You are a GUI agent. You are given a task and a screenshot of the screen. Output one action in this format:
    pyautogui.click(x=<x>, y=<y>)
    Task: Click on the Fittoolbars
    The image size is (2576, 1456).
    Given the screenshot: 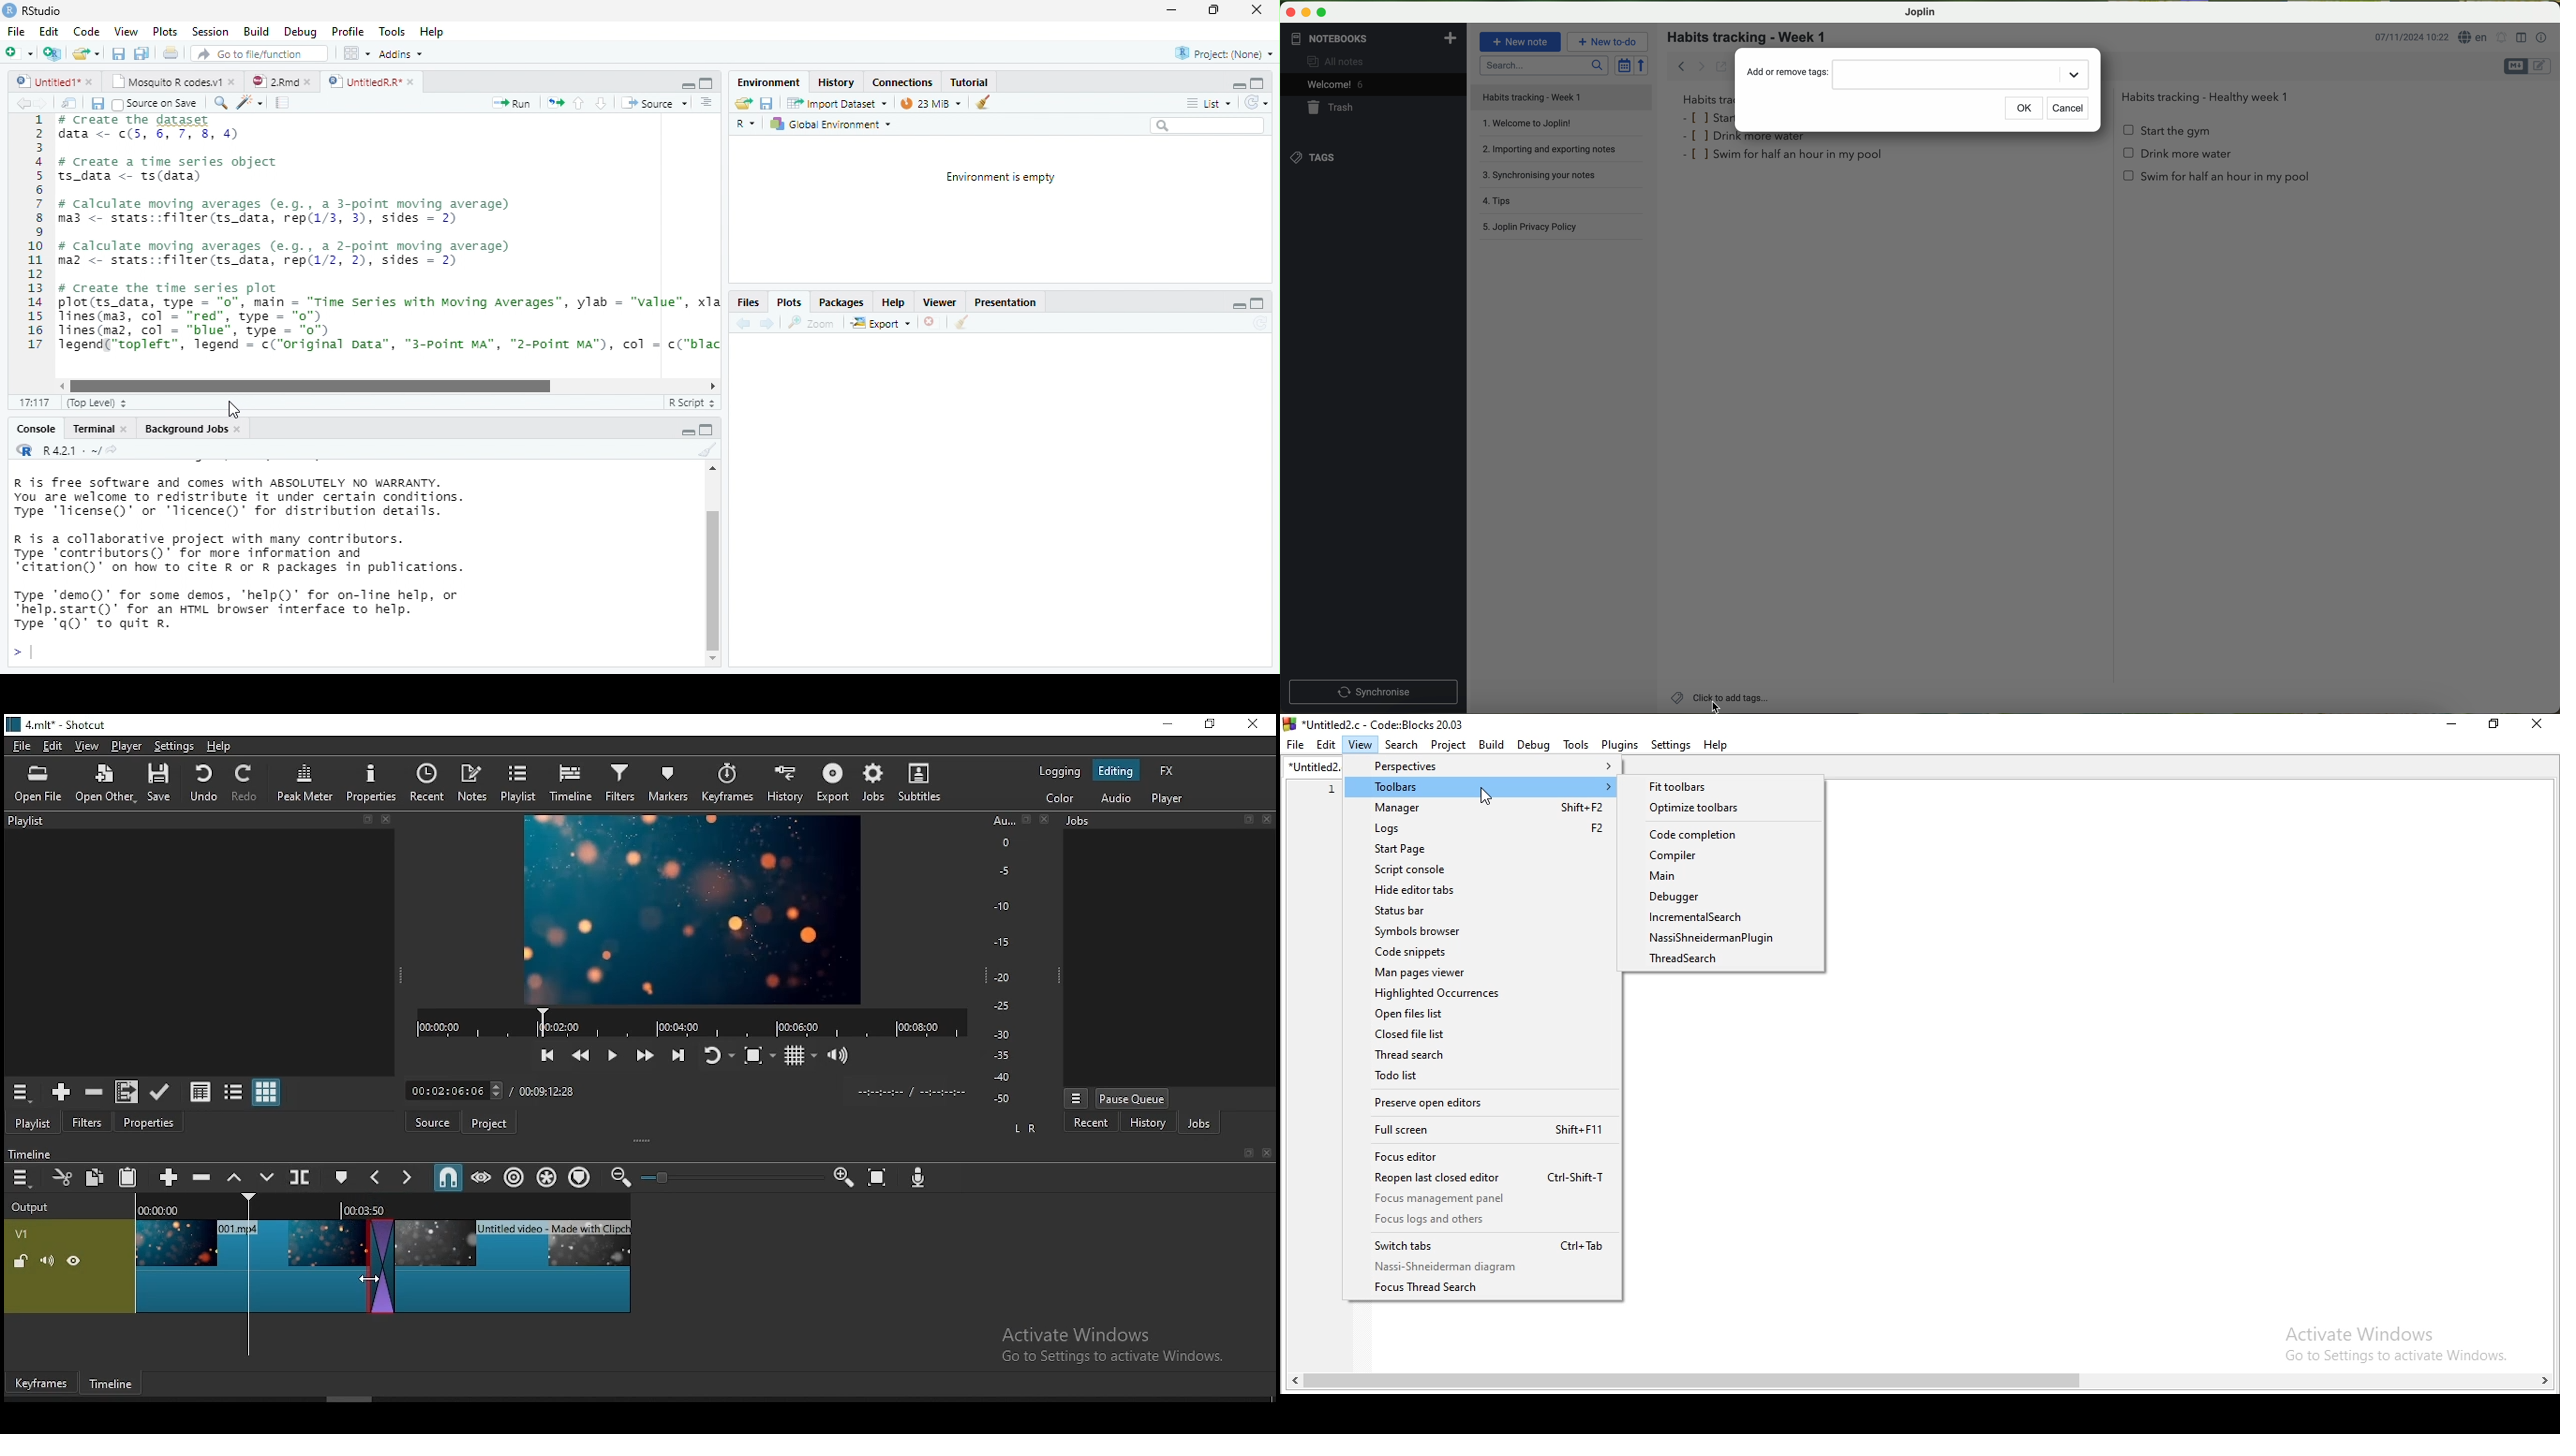 What is the action you would take?
    pyautogui.click(x=1719, y=788)
    